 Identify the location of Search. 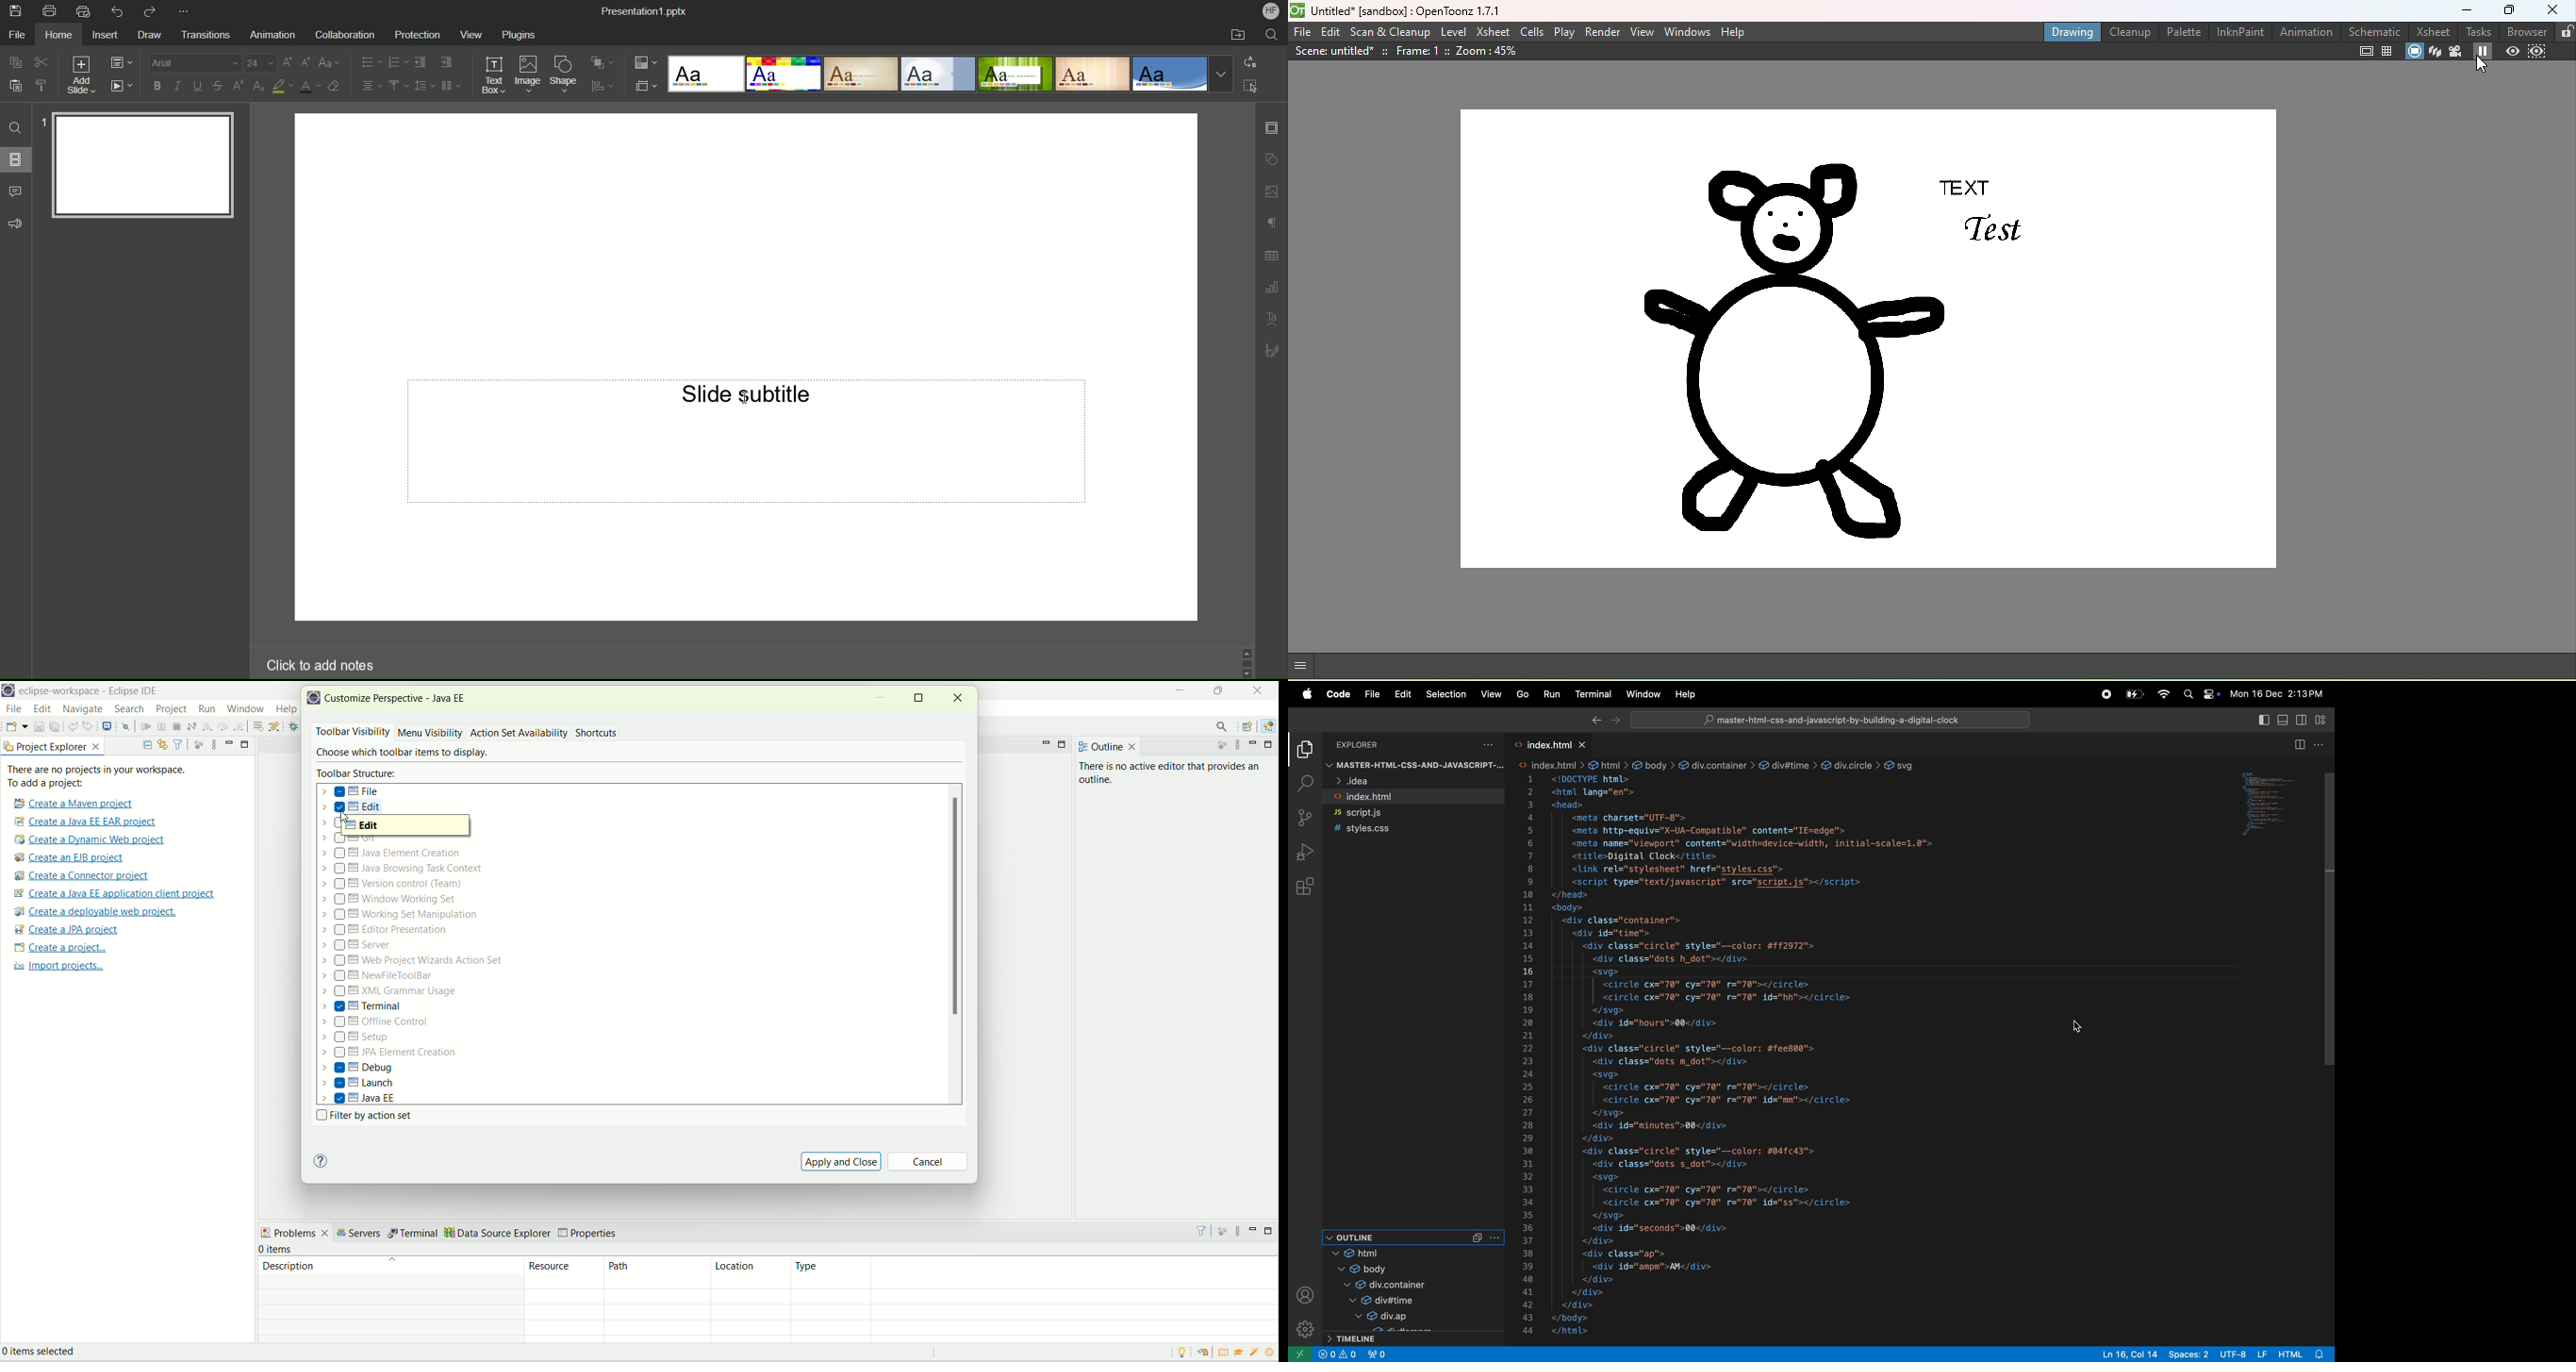
(1271, 34).